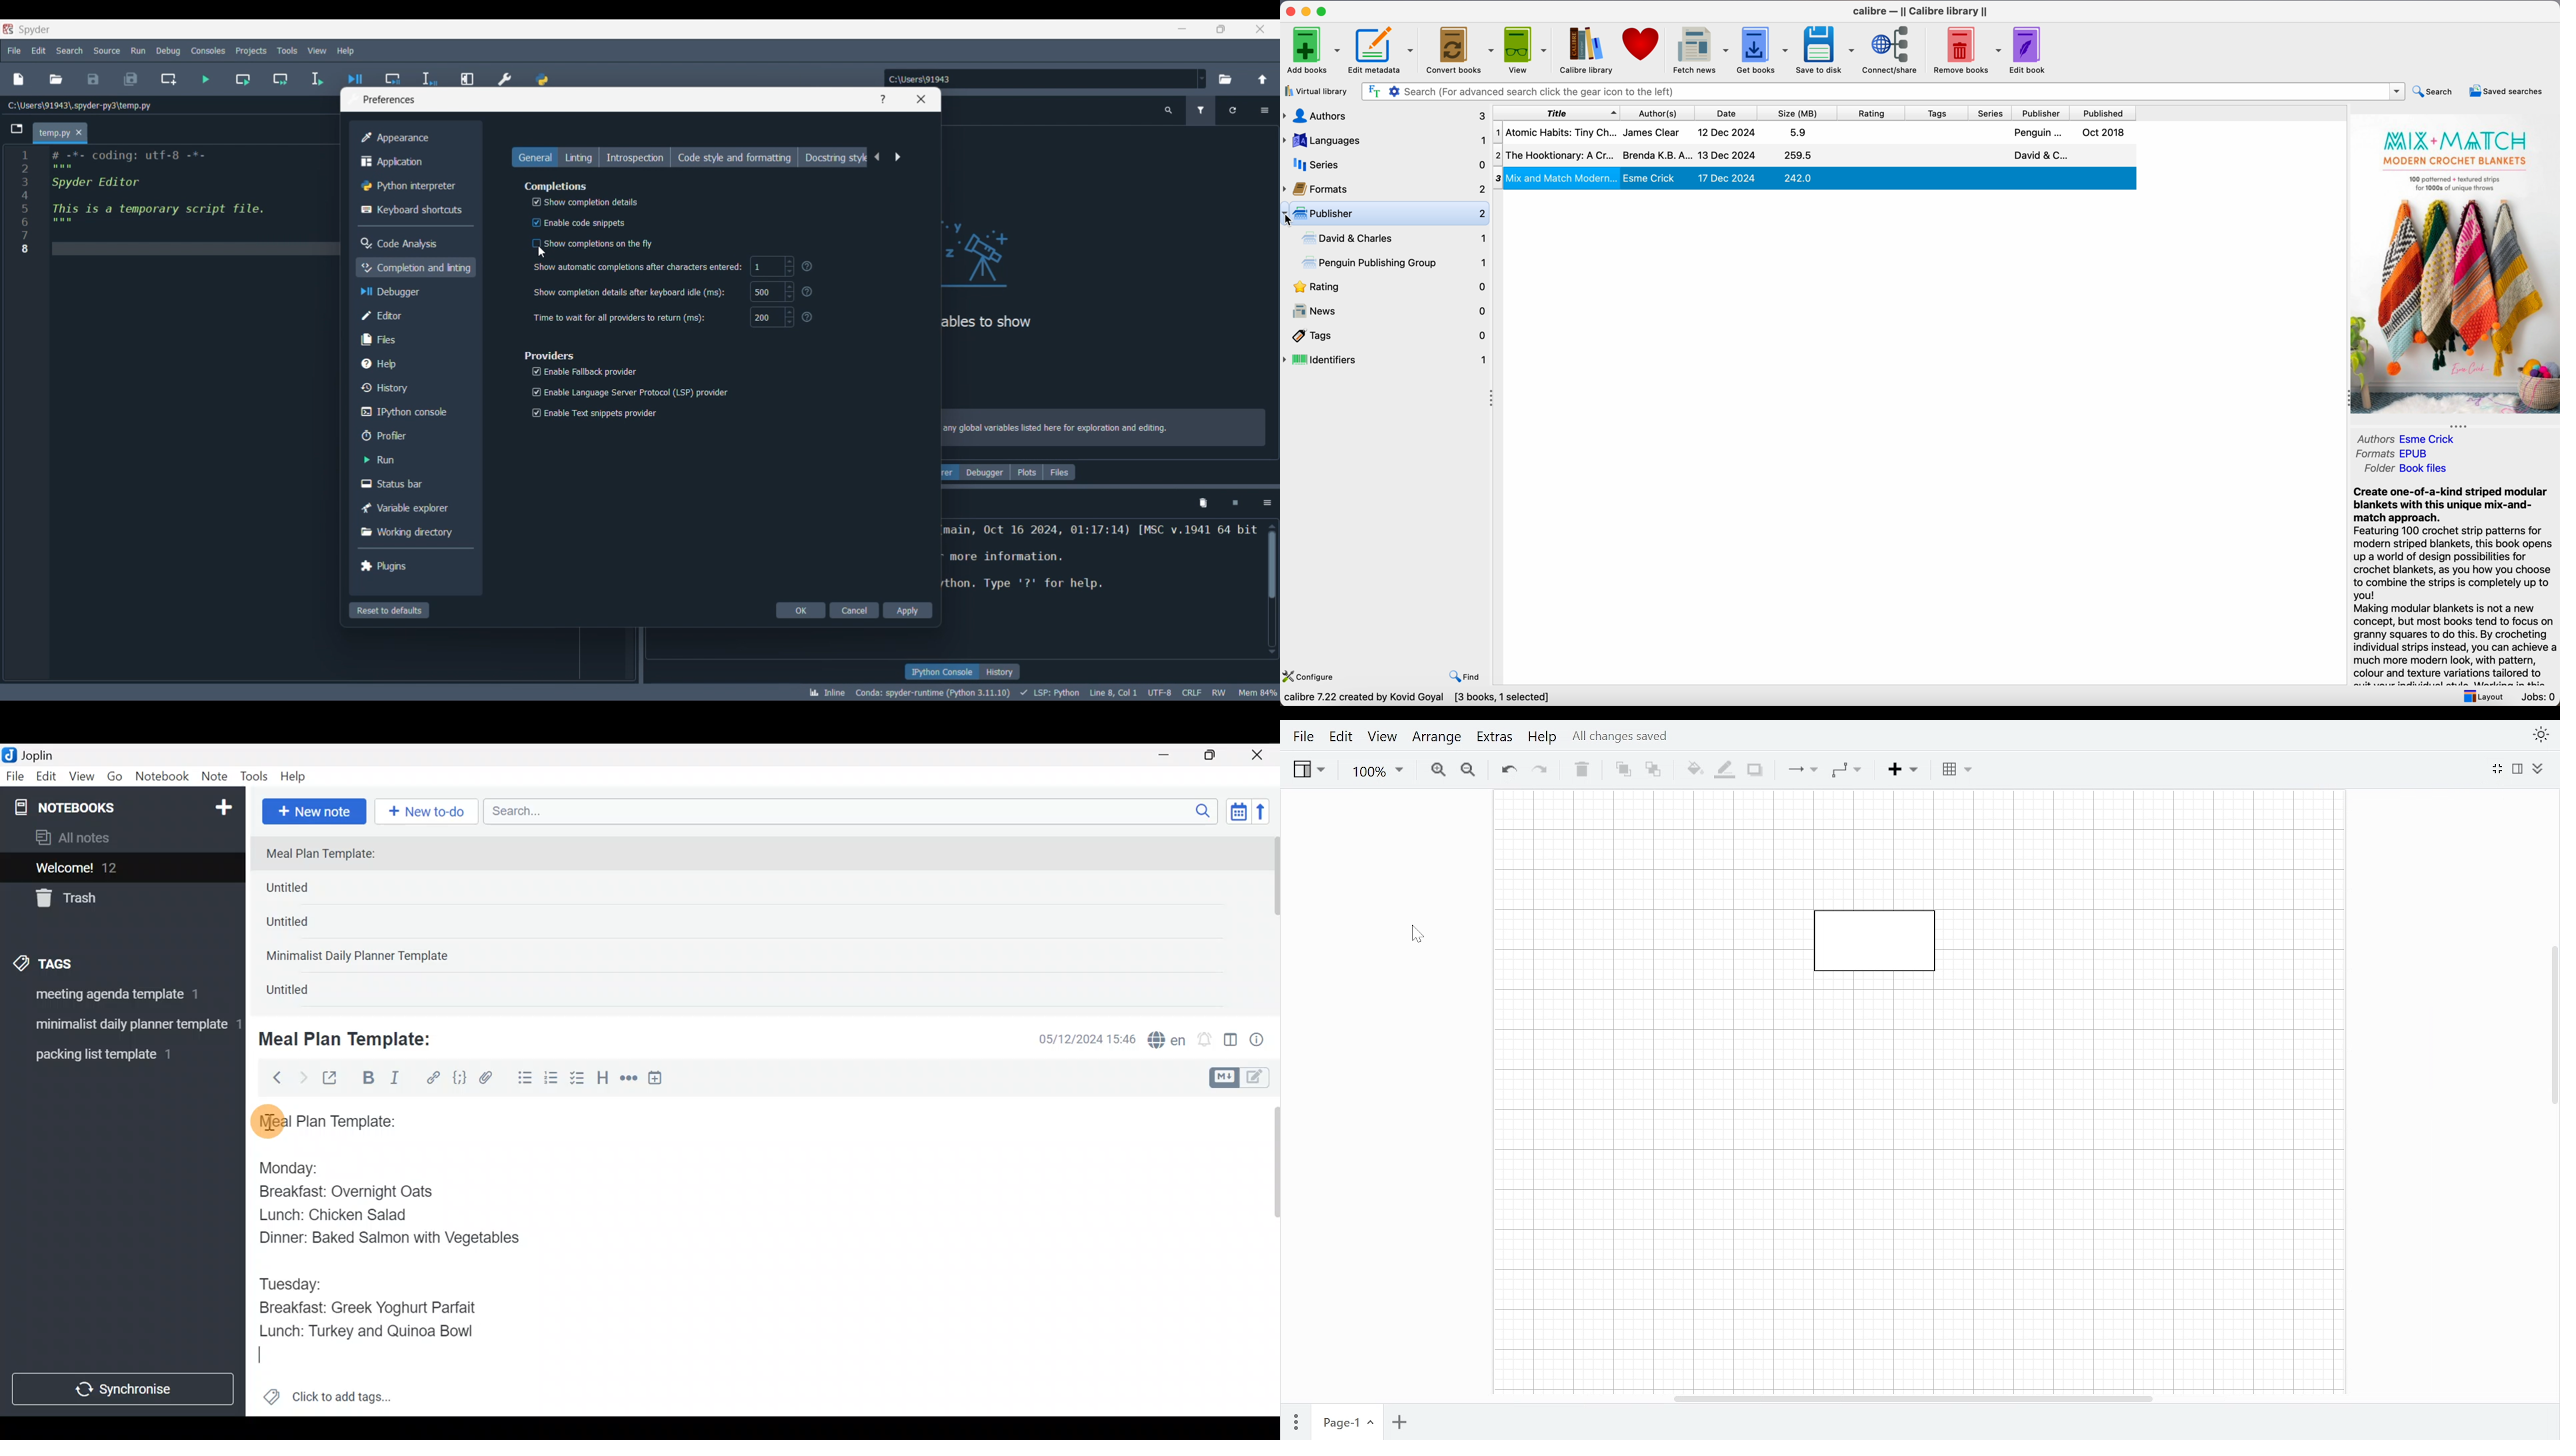 The height and width of the screenshot is (1456, 2576). I want to click on Reset to defaults, so click(389, 610).